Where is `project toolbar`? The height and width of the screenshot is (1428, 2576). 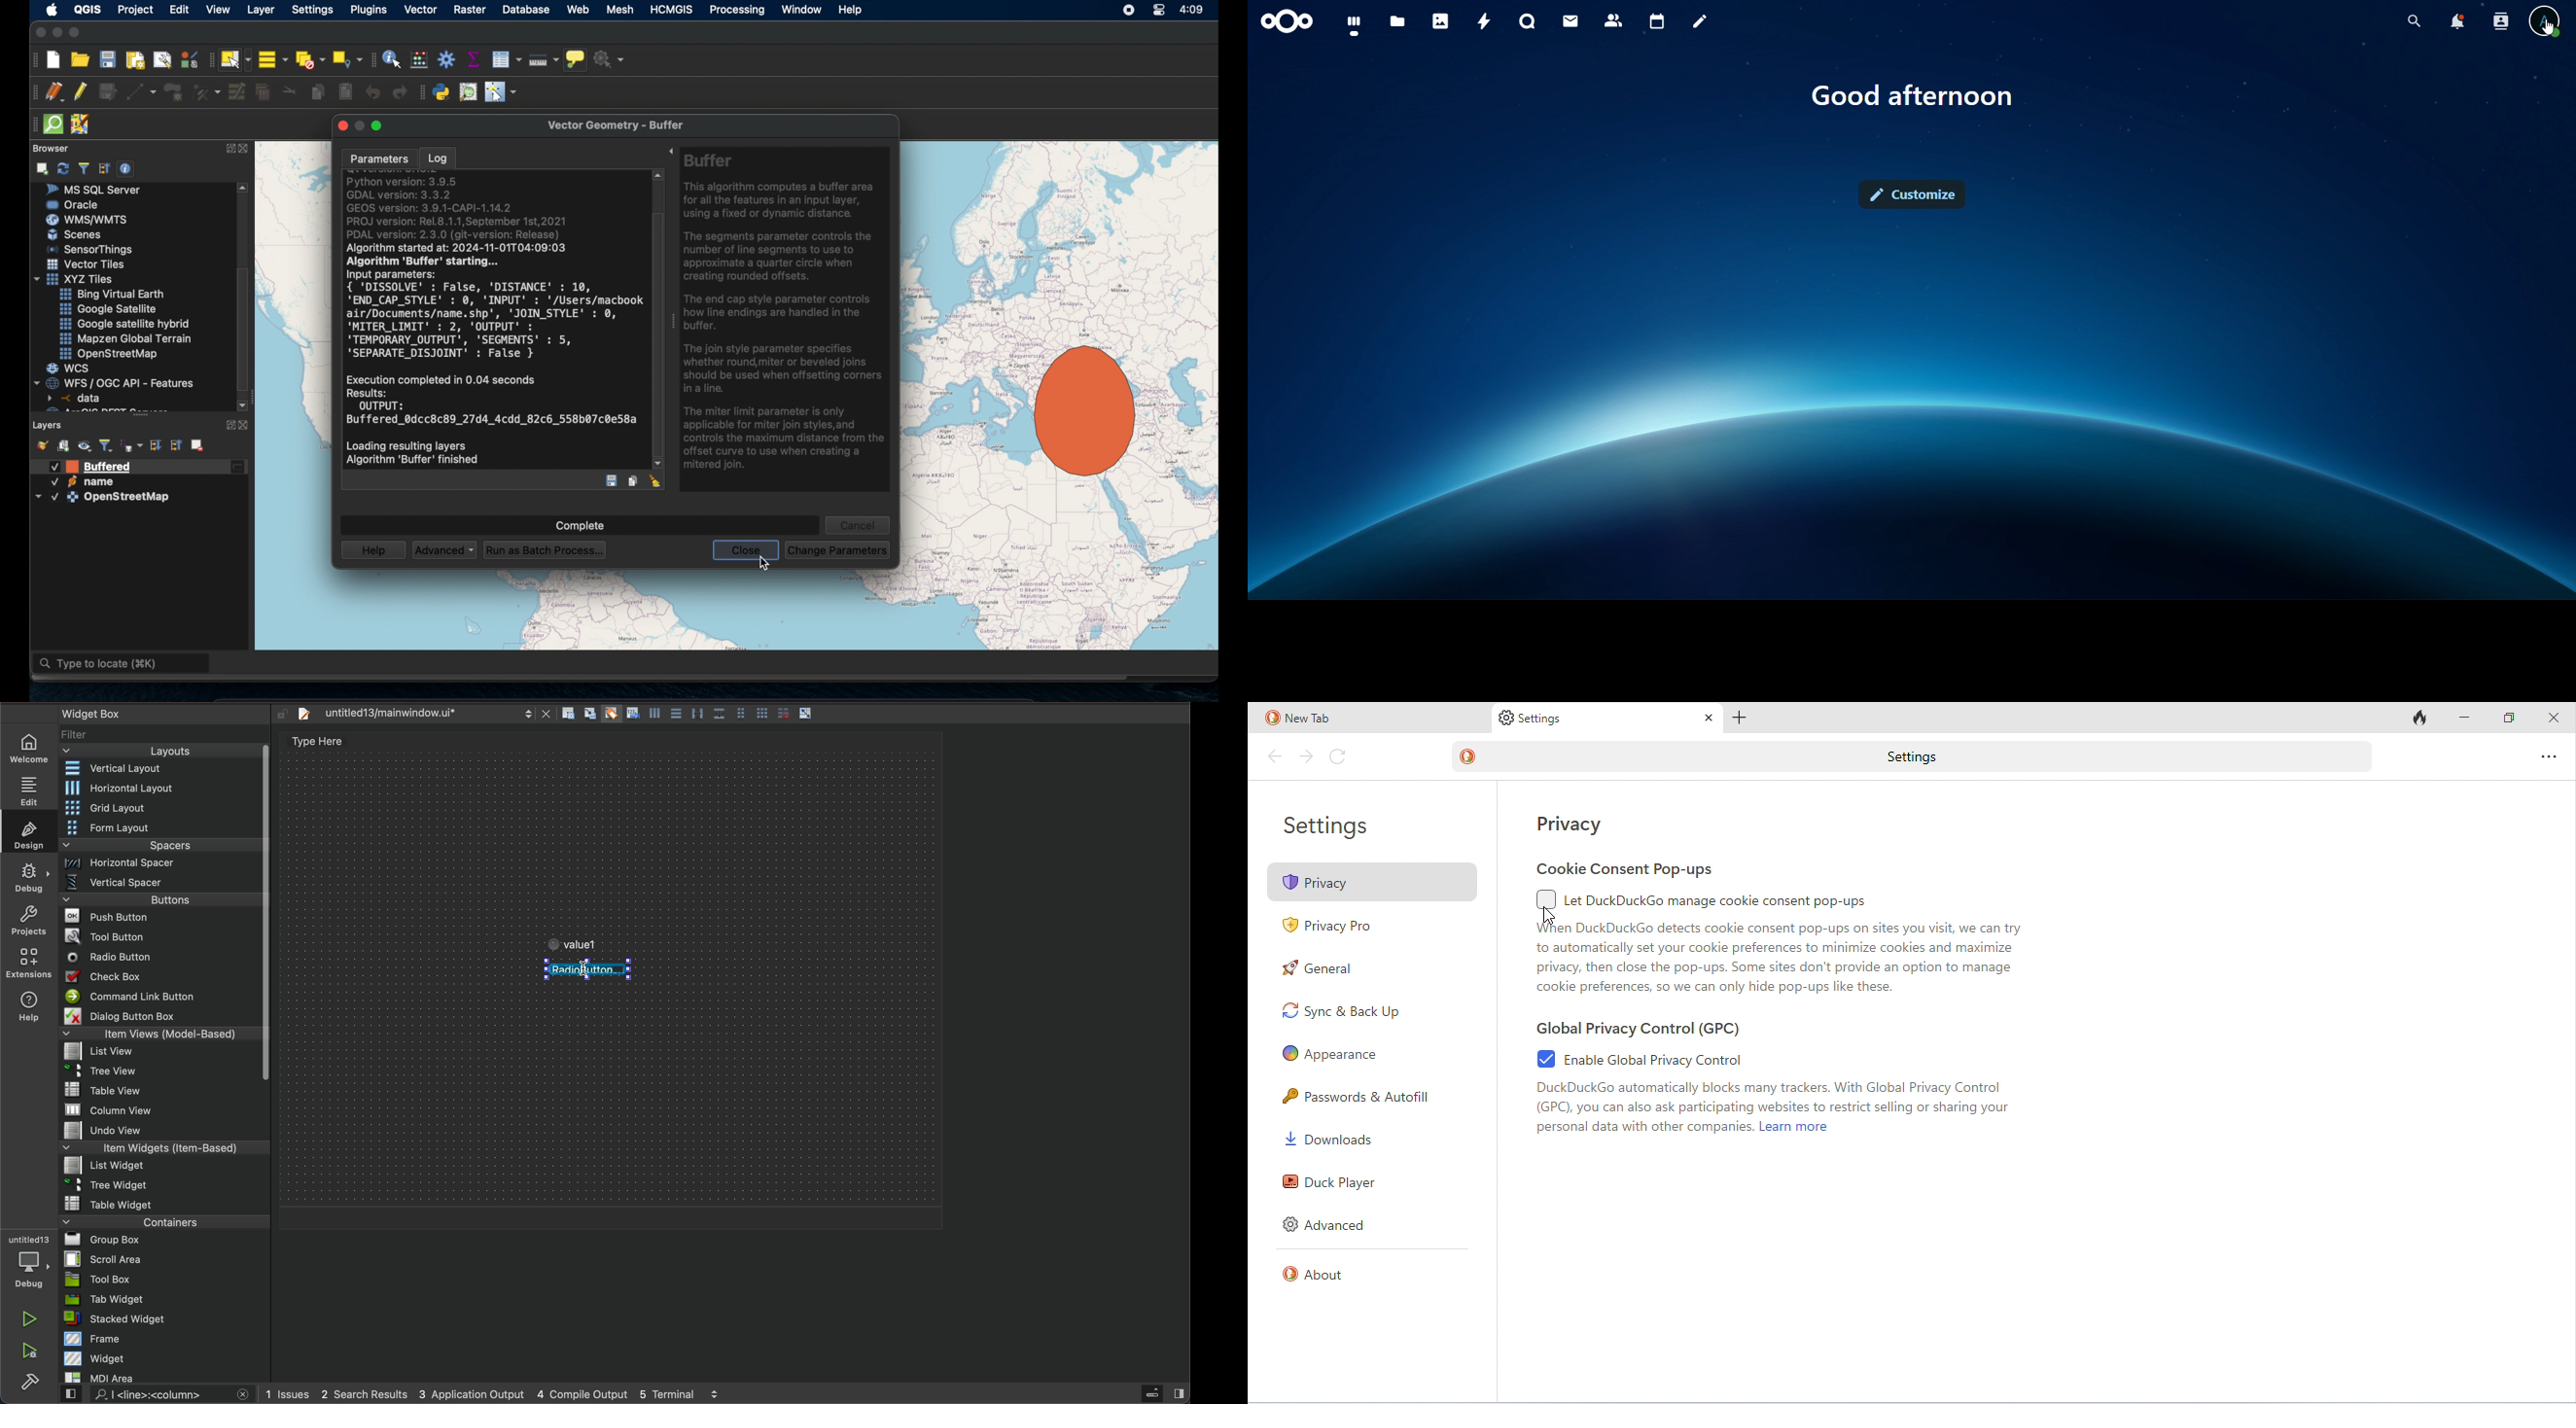 project toolbar is located at coordinates (34, 60).